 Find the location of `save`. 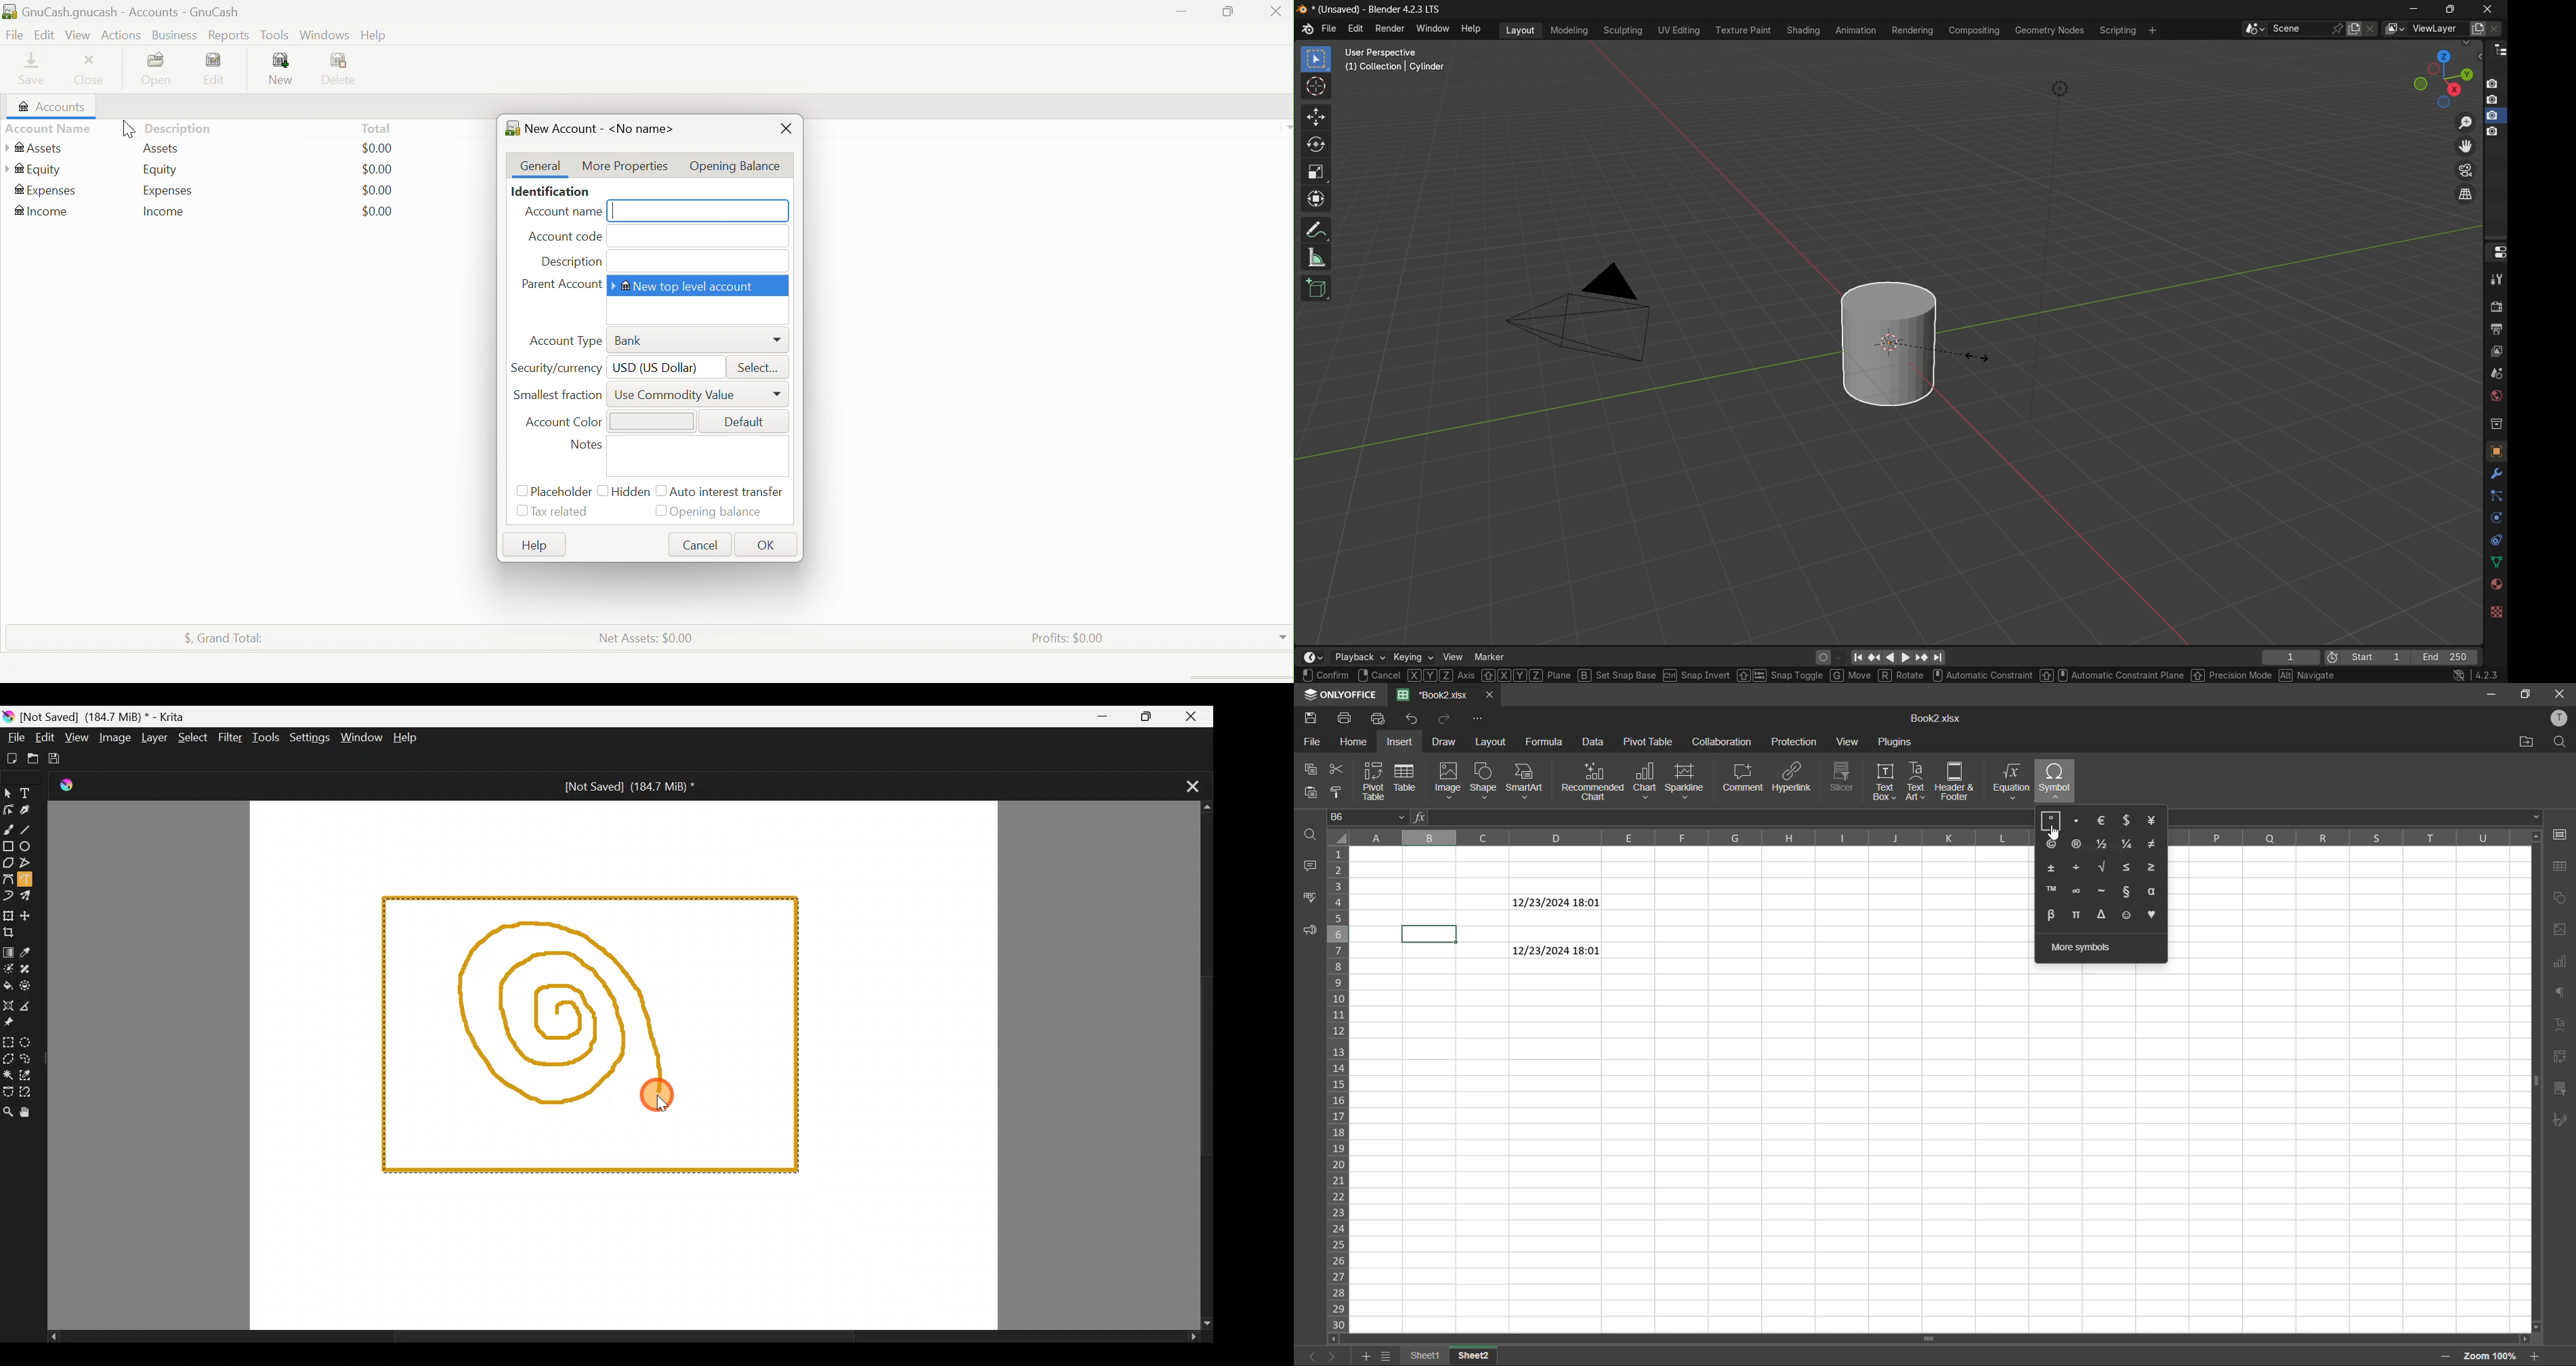

save is located at coordinates (1312, 718).